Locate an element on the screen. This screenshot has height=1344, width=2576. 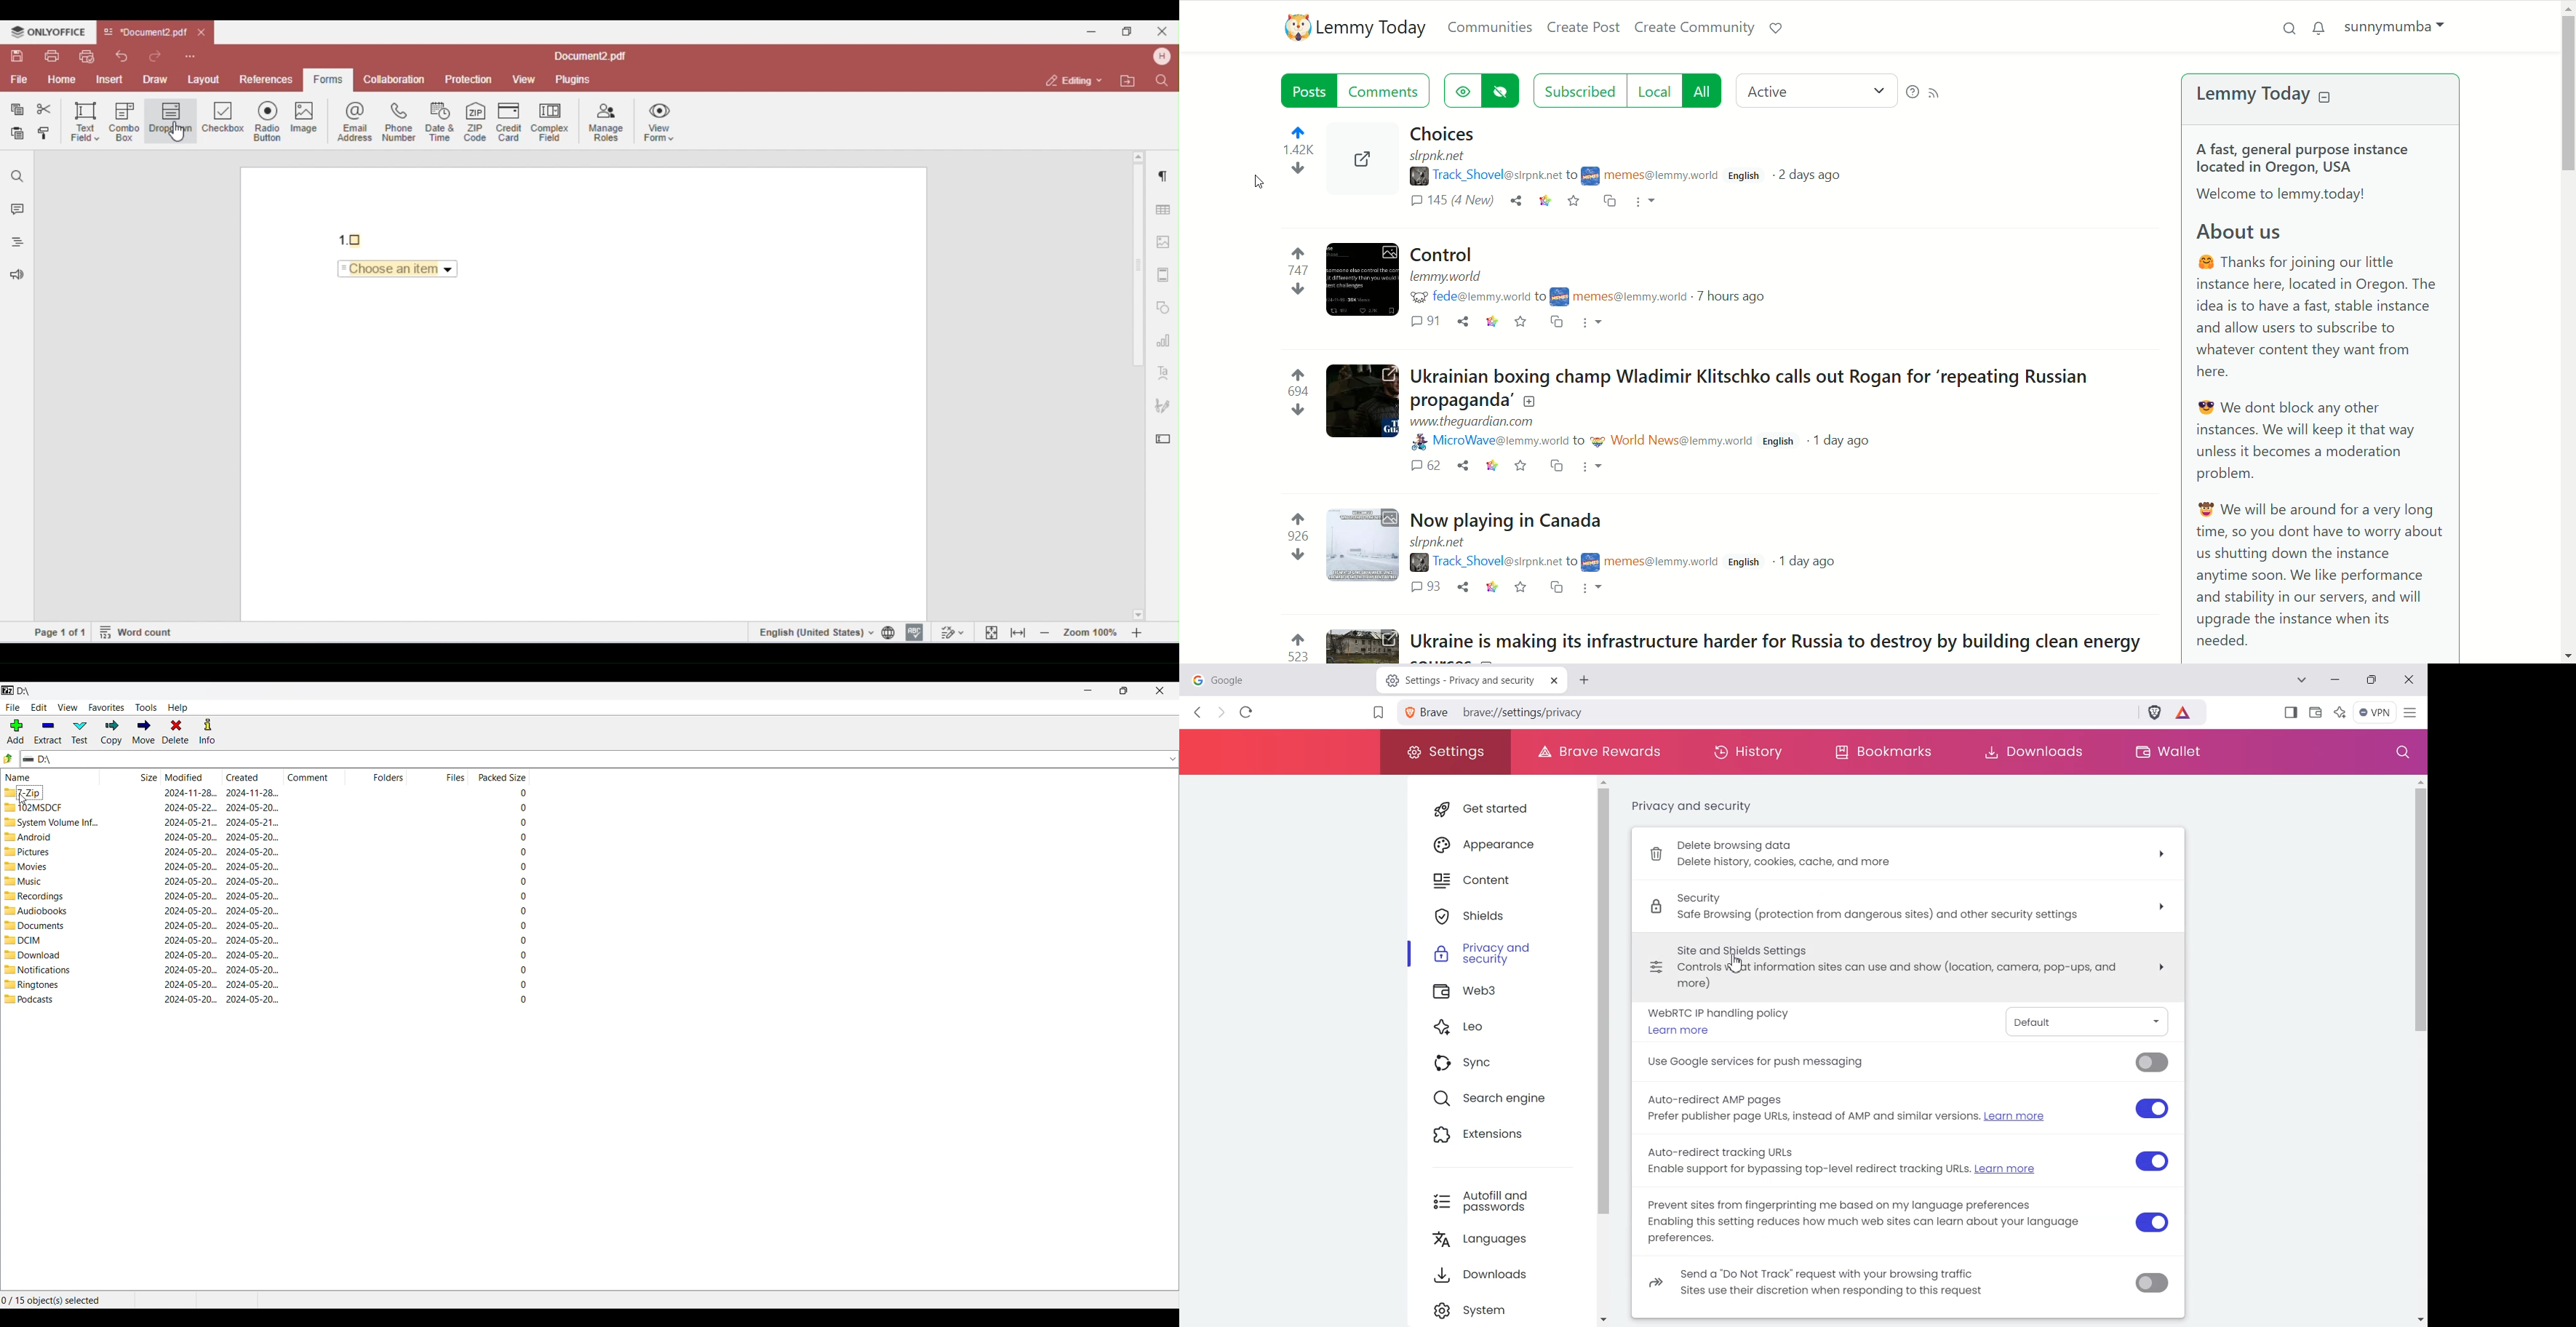
Tools menu is located at coordinates (146, 708).